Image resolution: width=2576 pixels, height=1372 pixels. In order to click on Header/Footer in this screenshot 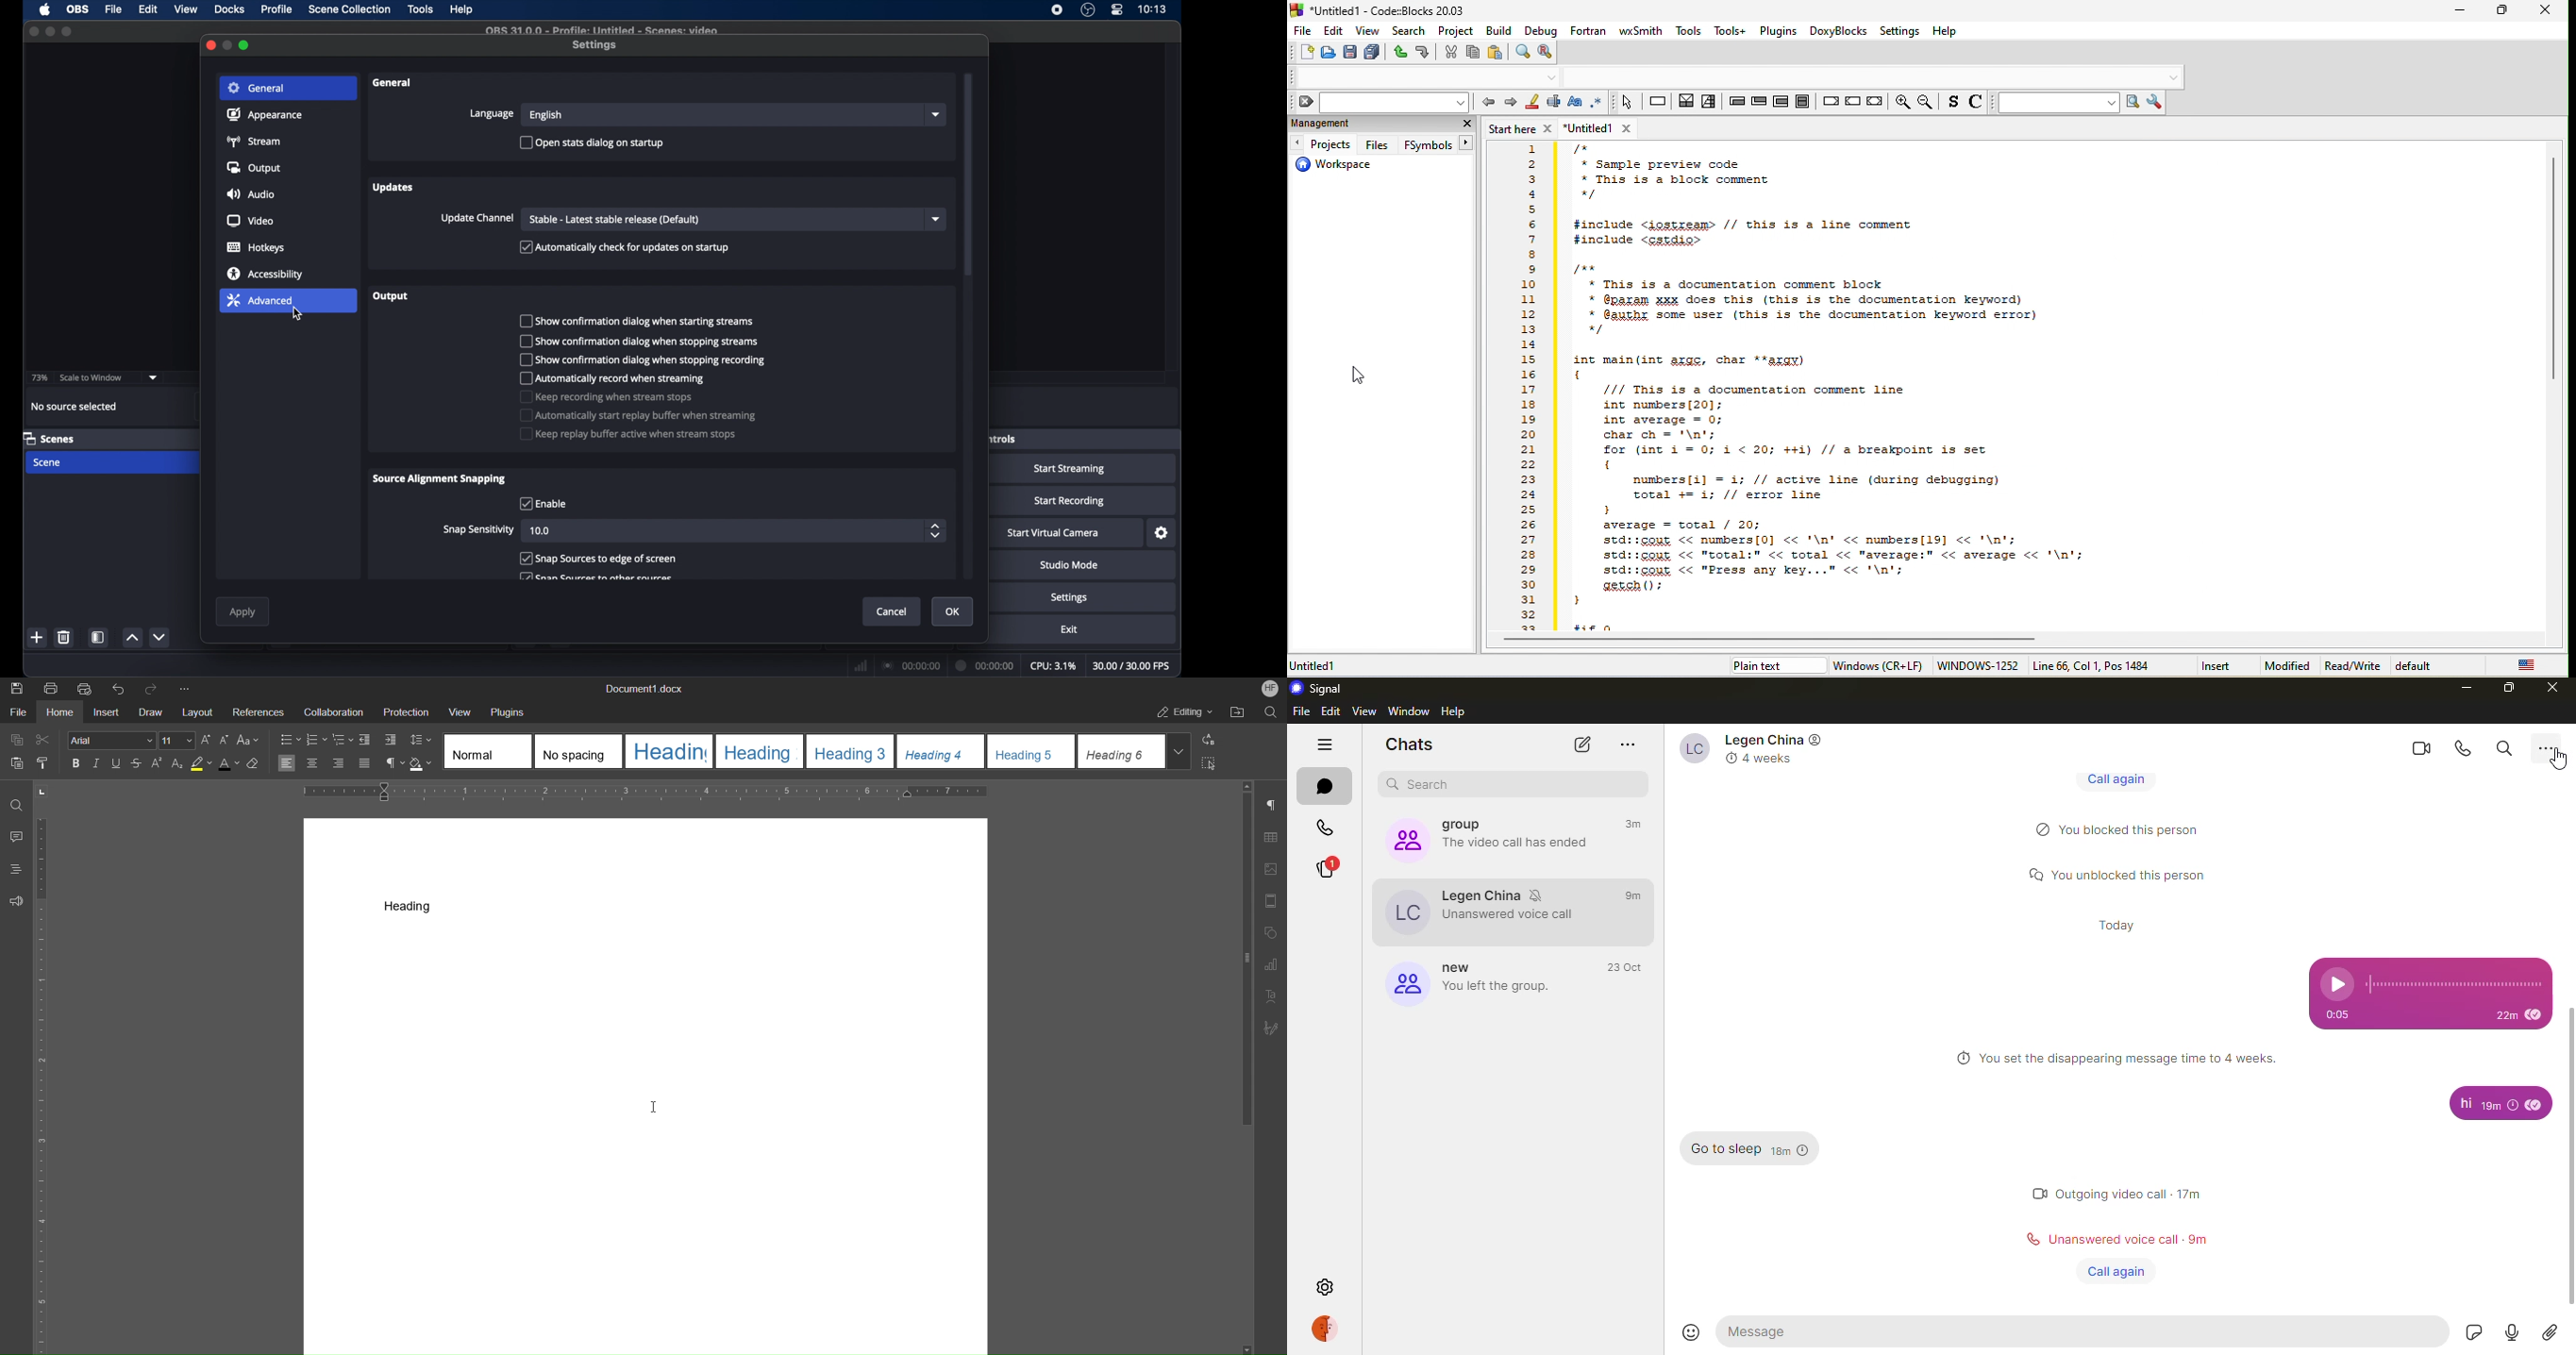, I will do `click(1272, 901)`.